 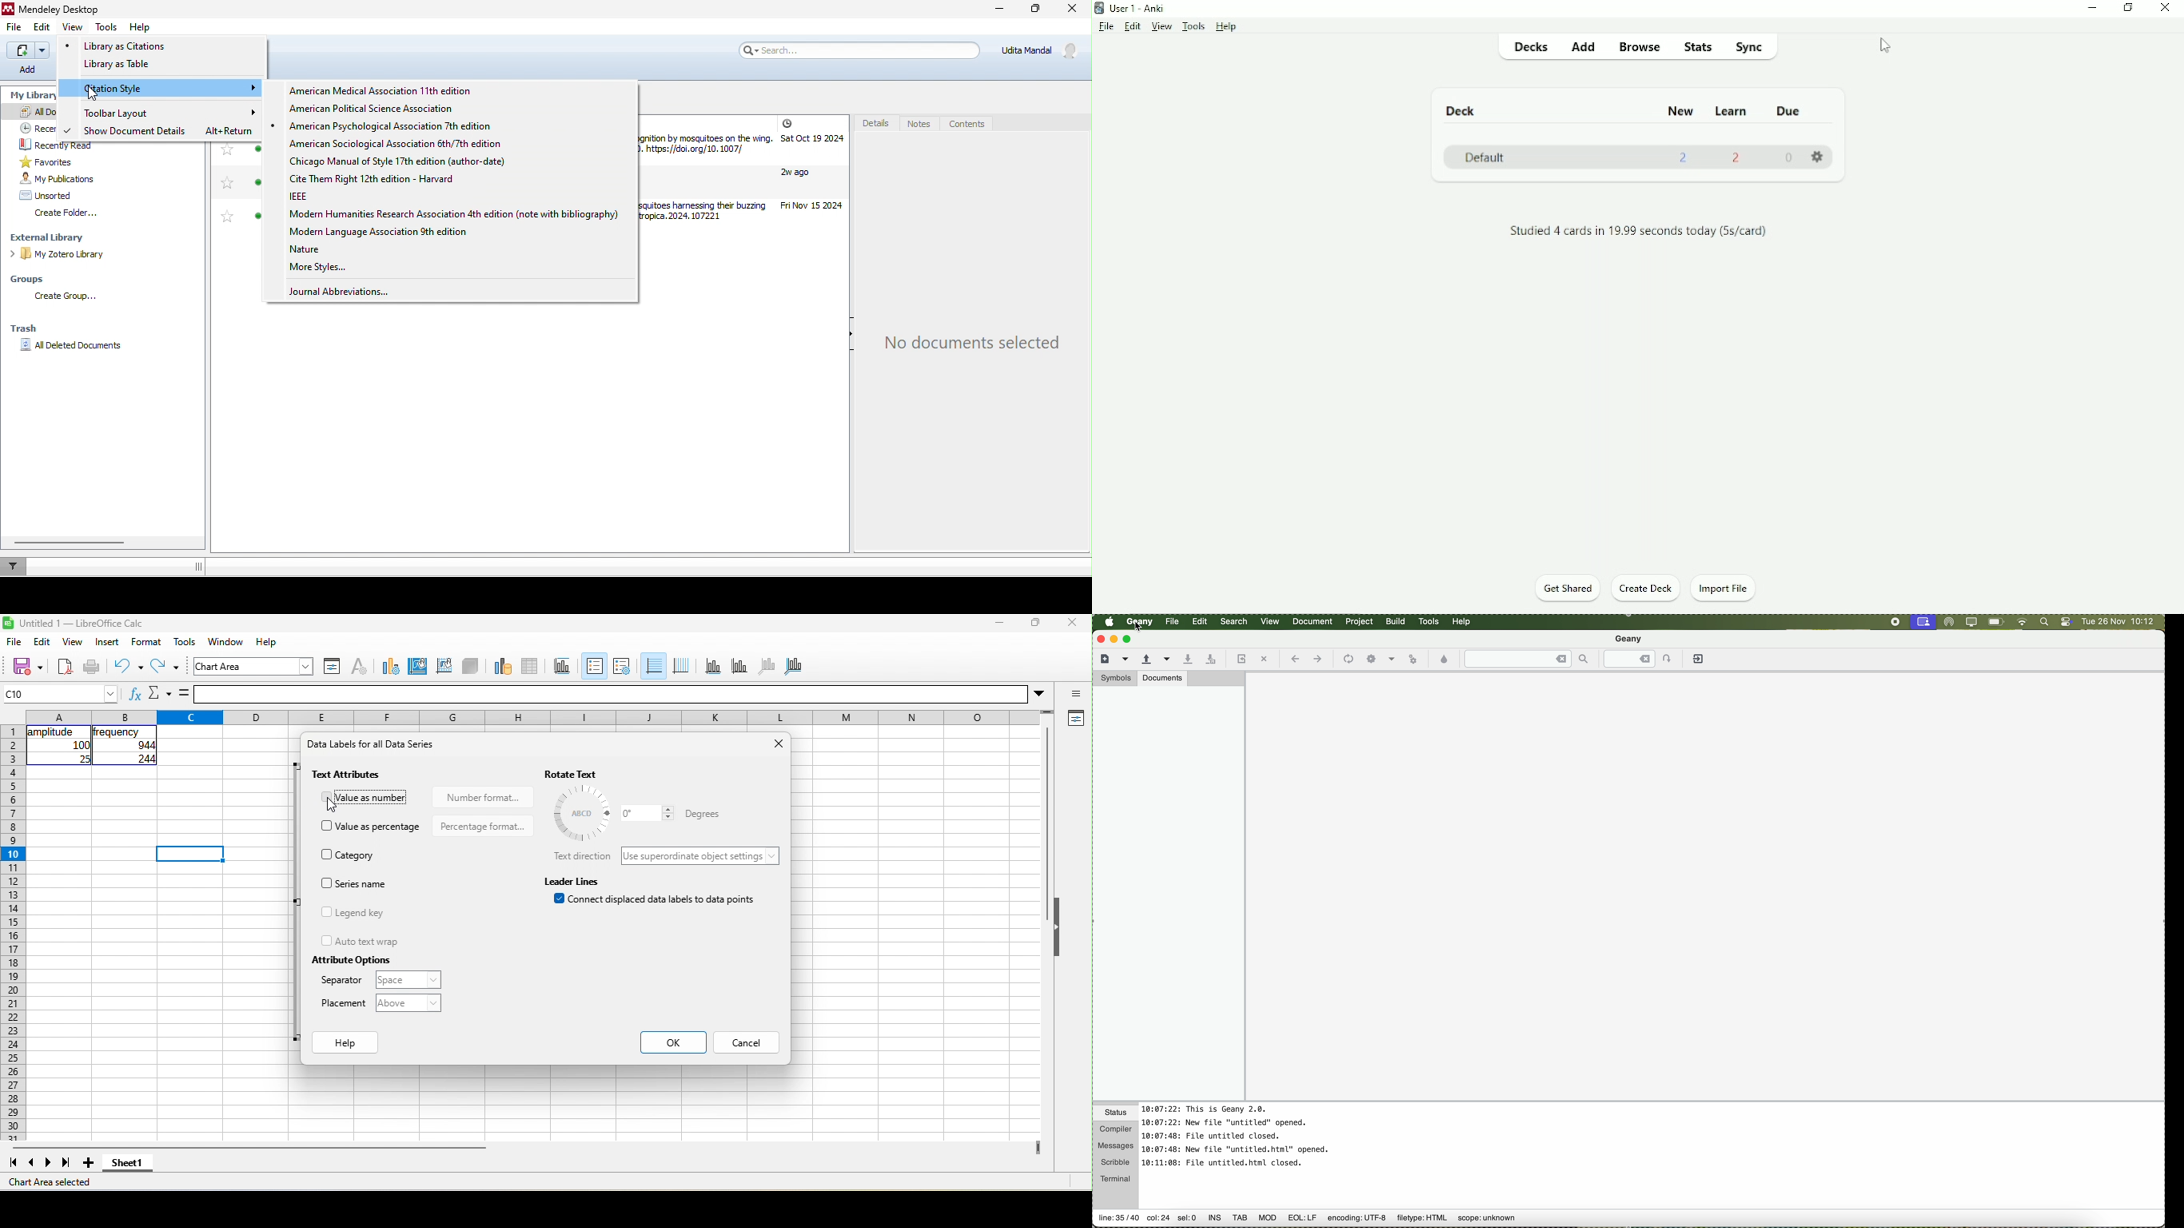 I want to click on legend key, so click(x=361, y=914).